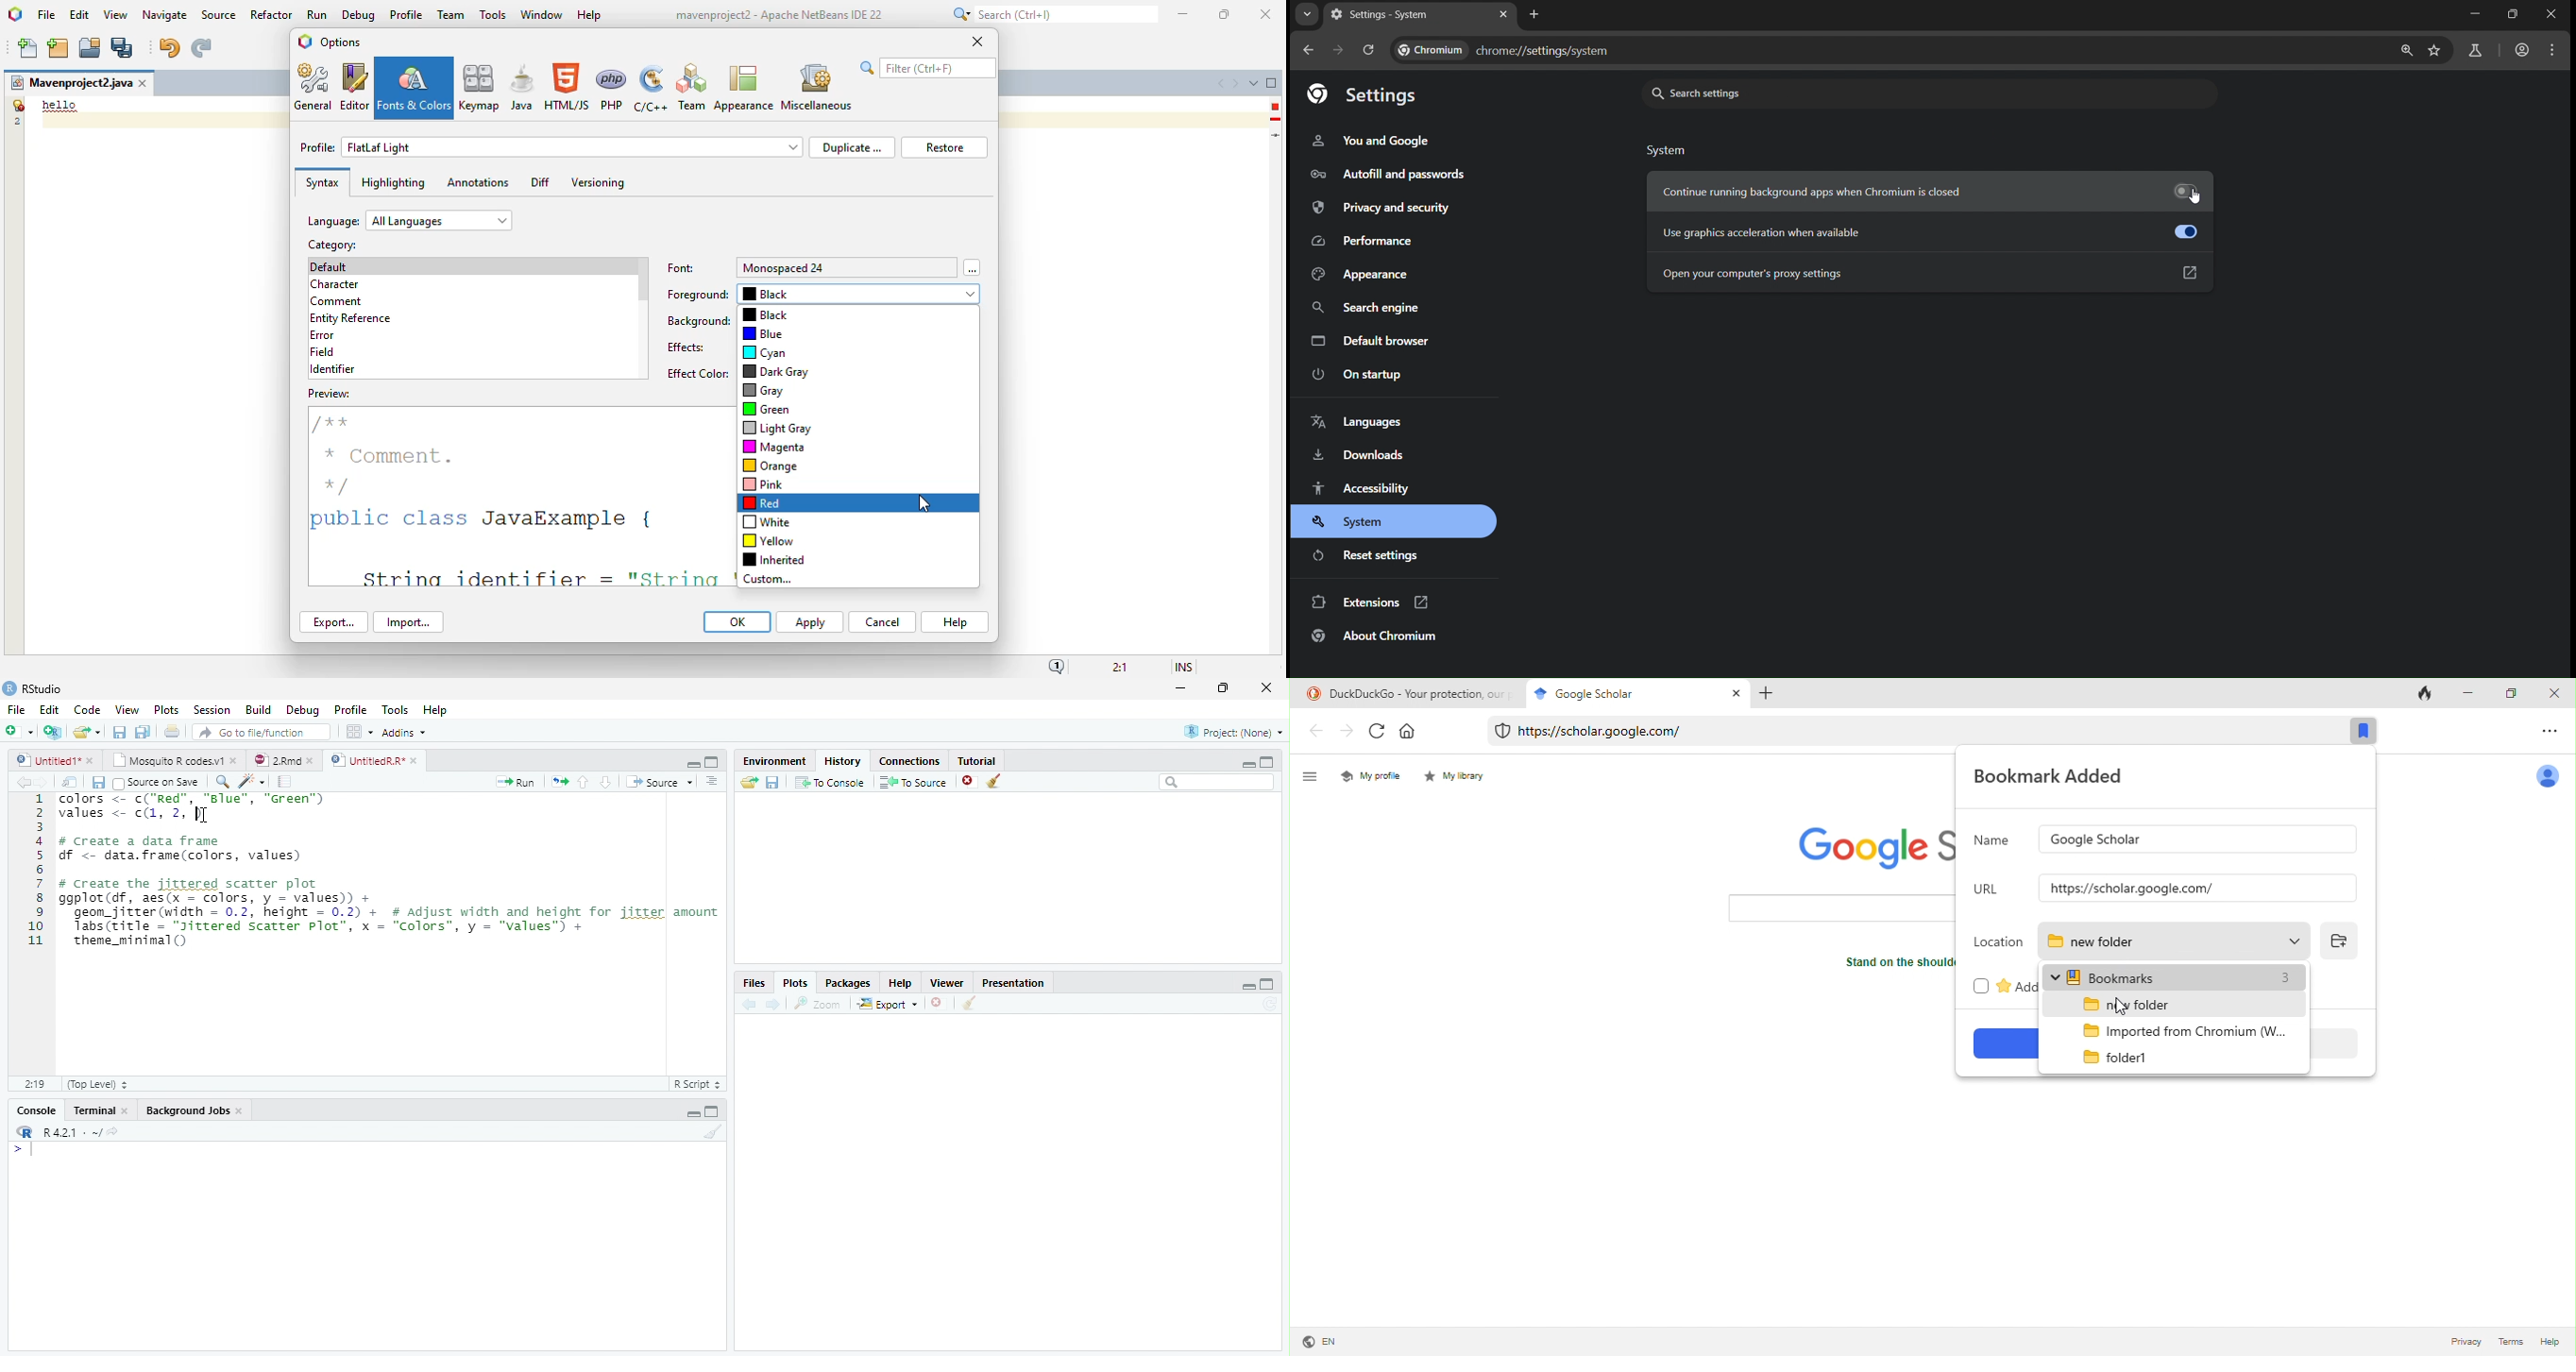  Describe the element at coordinates (165, 760) in the screenshot. I see `Mosquito R codes.v1` at that location.